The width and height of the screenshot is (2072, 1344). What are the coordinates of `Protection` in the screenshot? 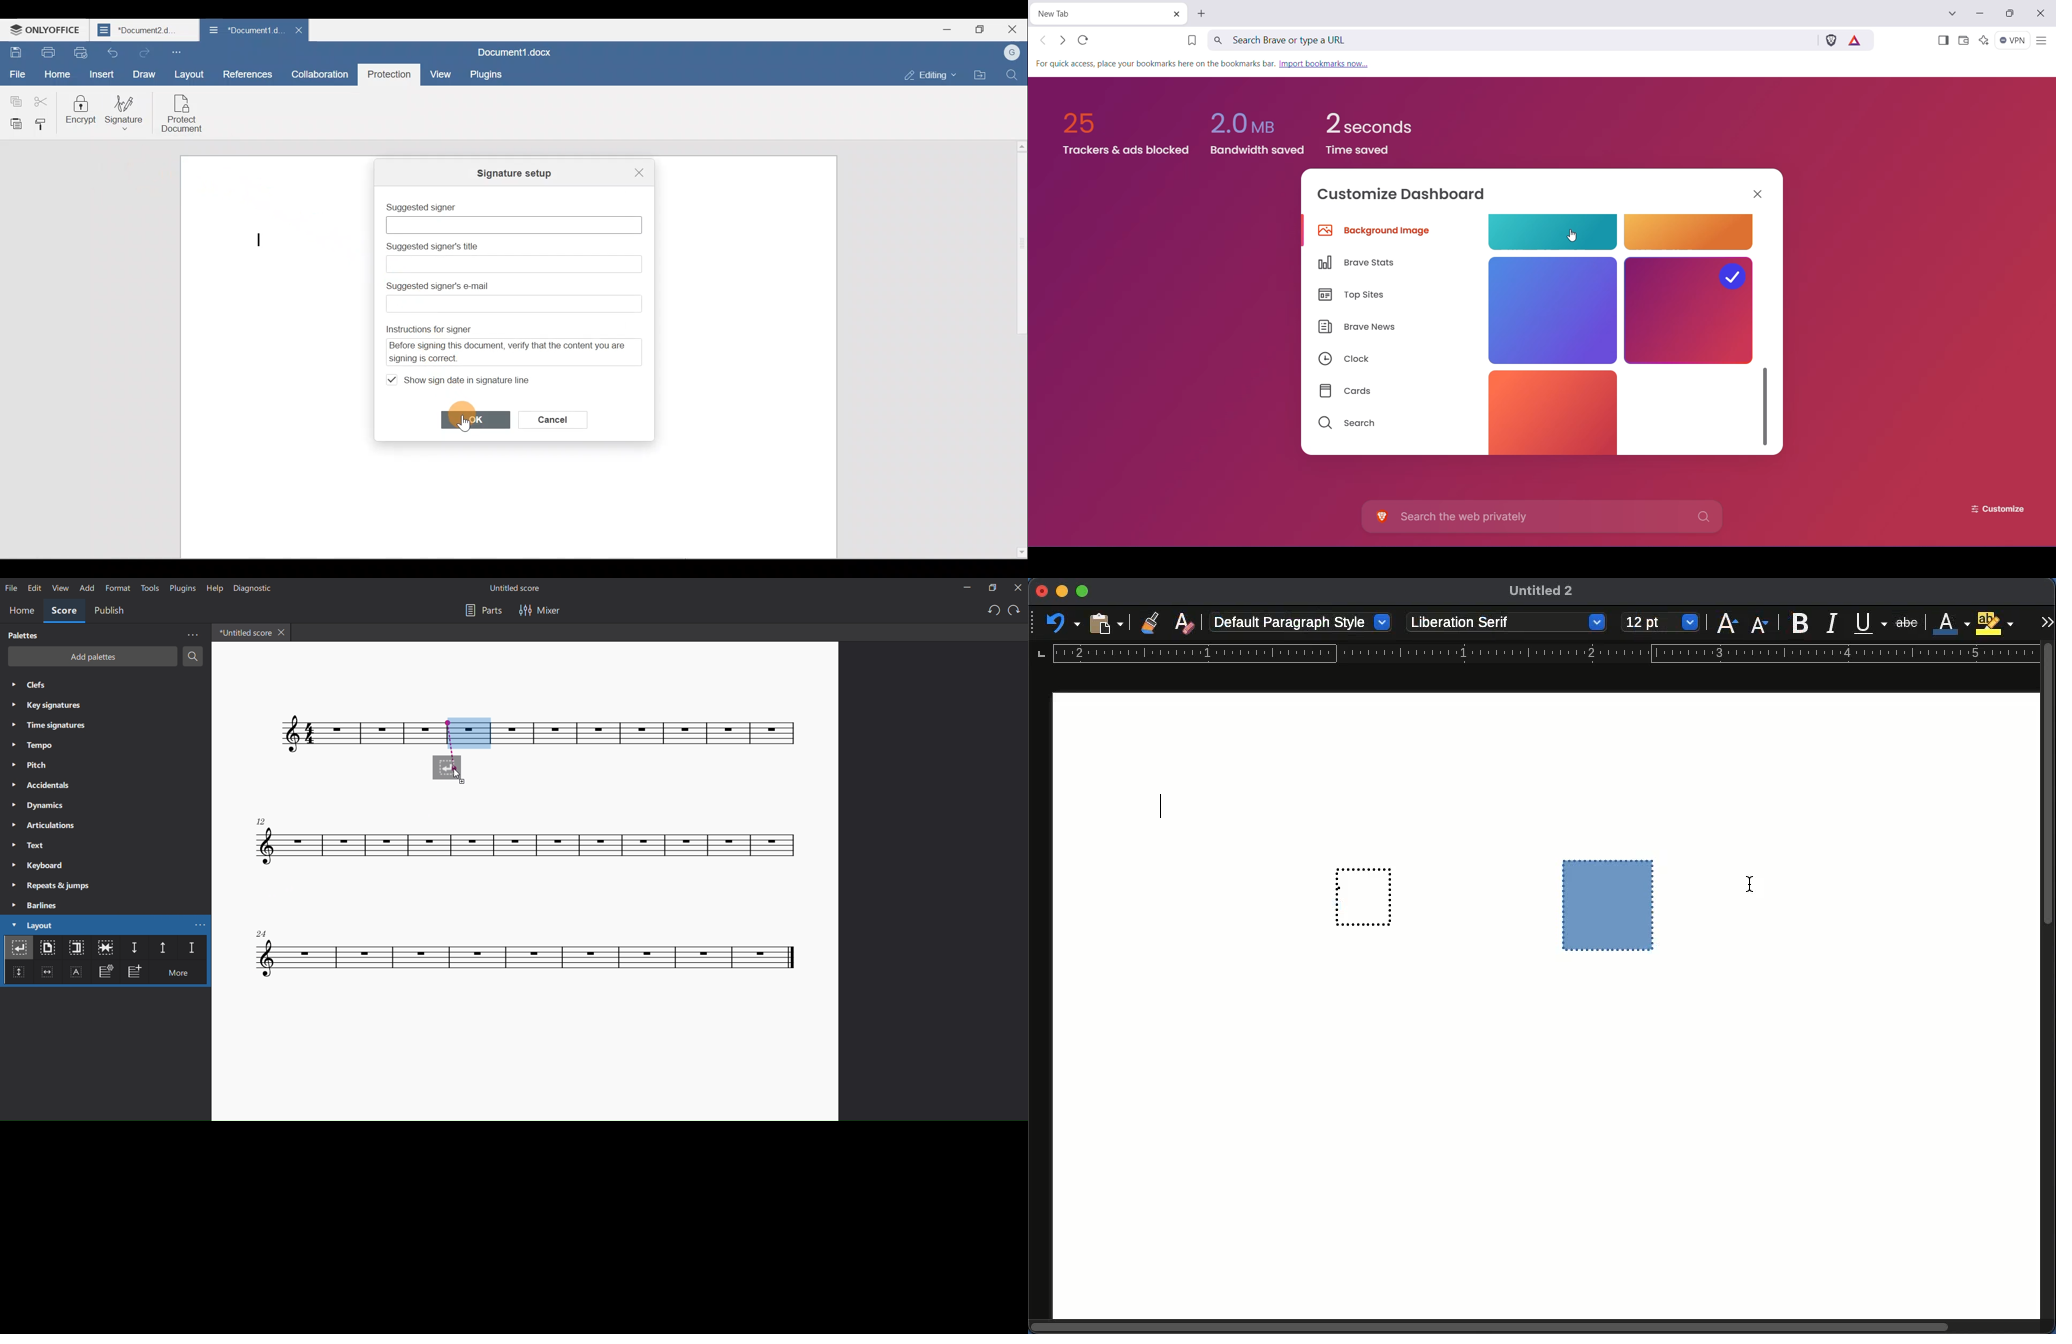 It's located at (389, 75).